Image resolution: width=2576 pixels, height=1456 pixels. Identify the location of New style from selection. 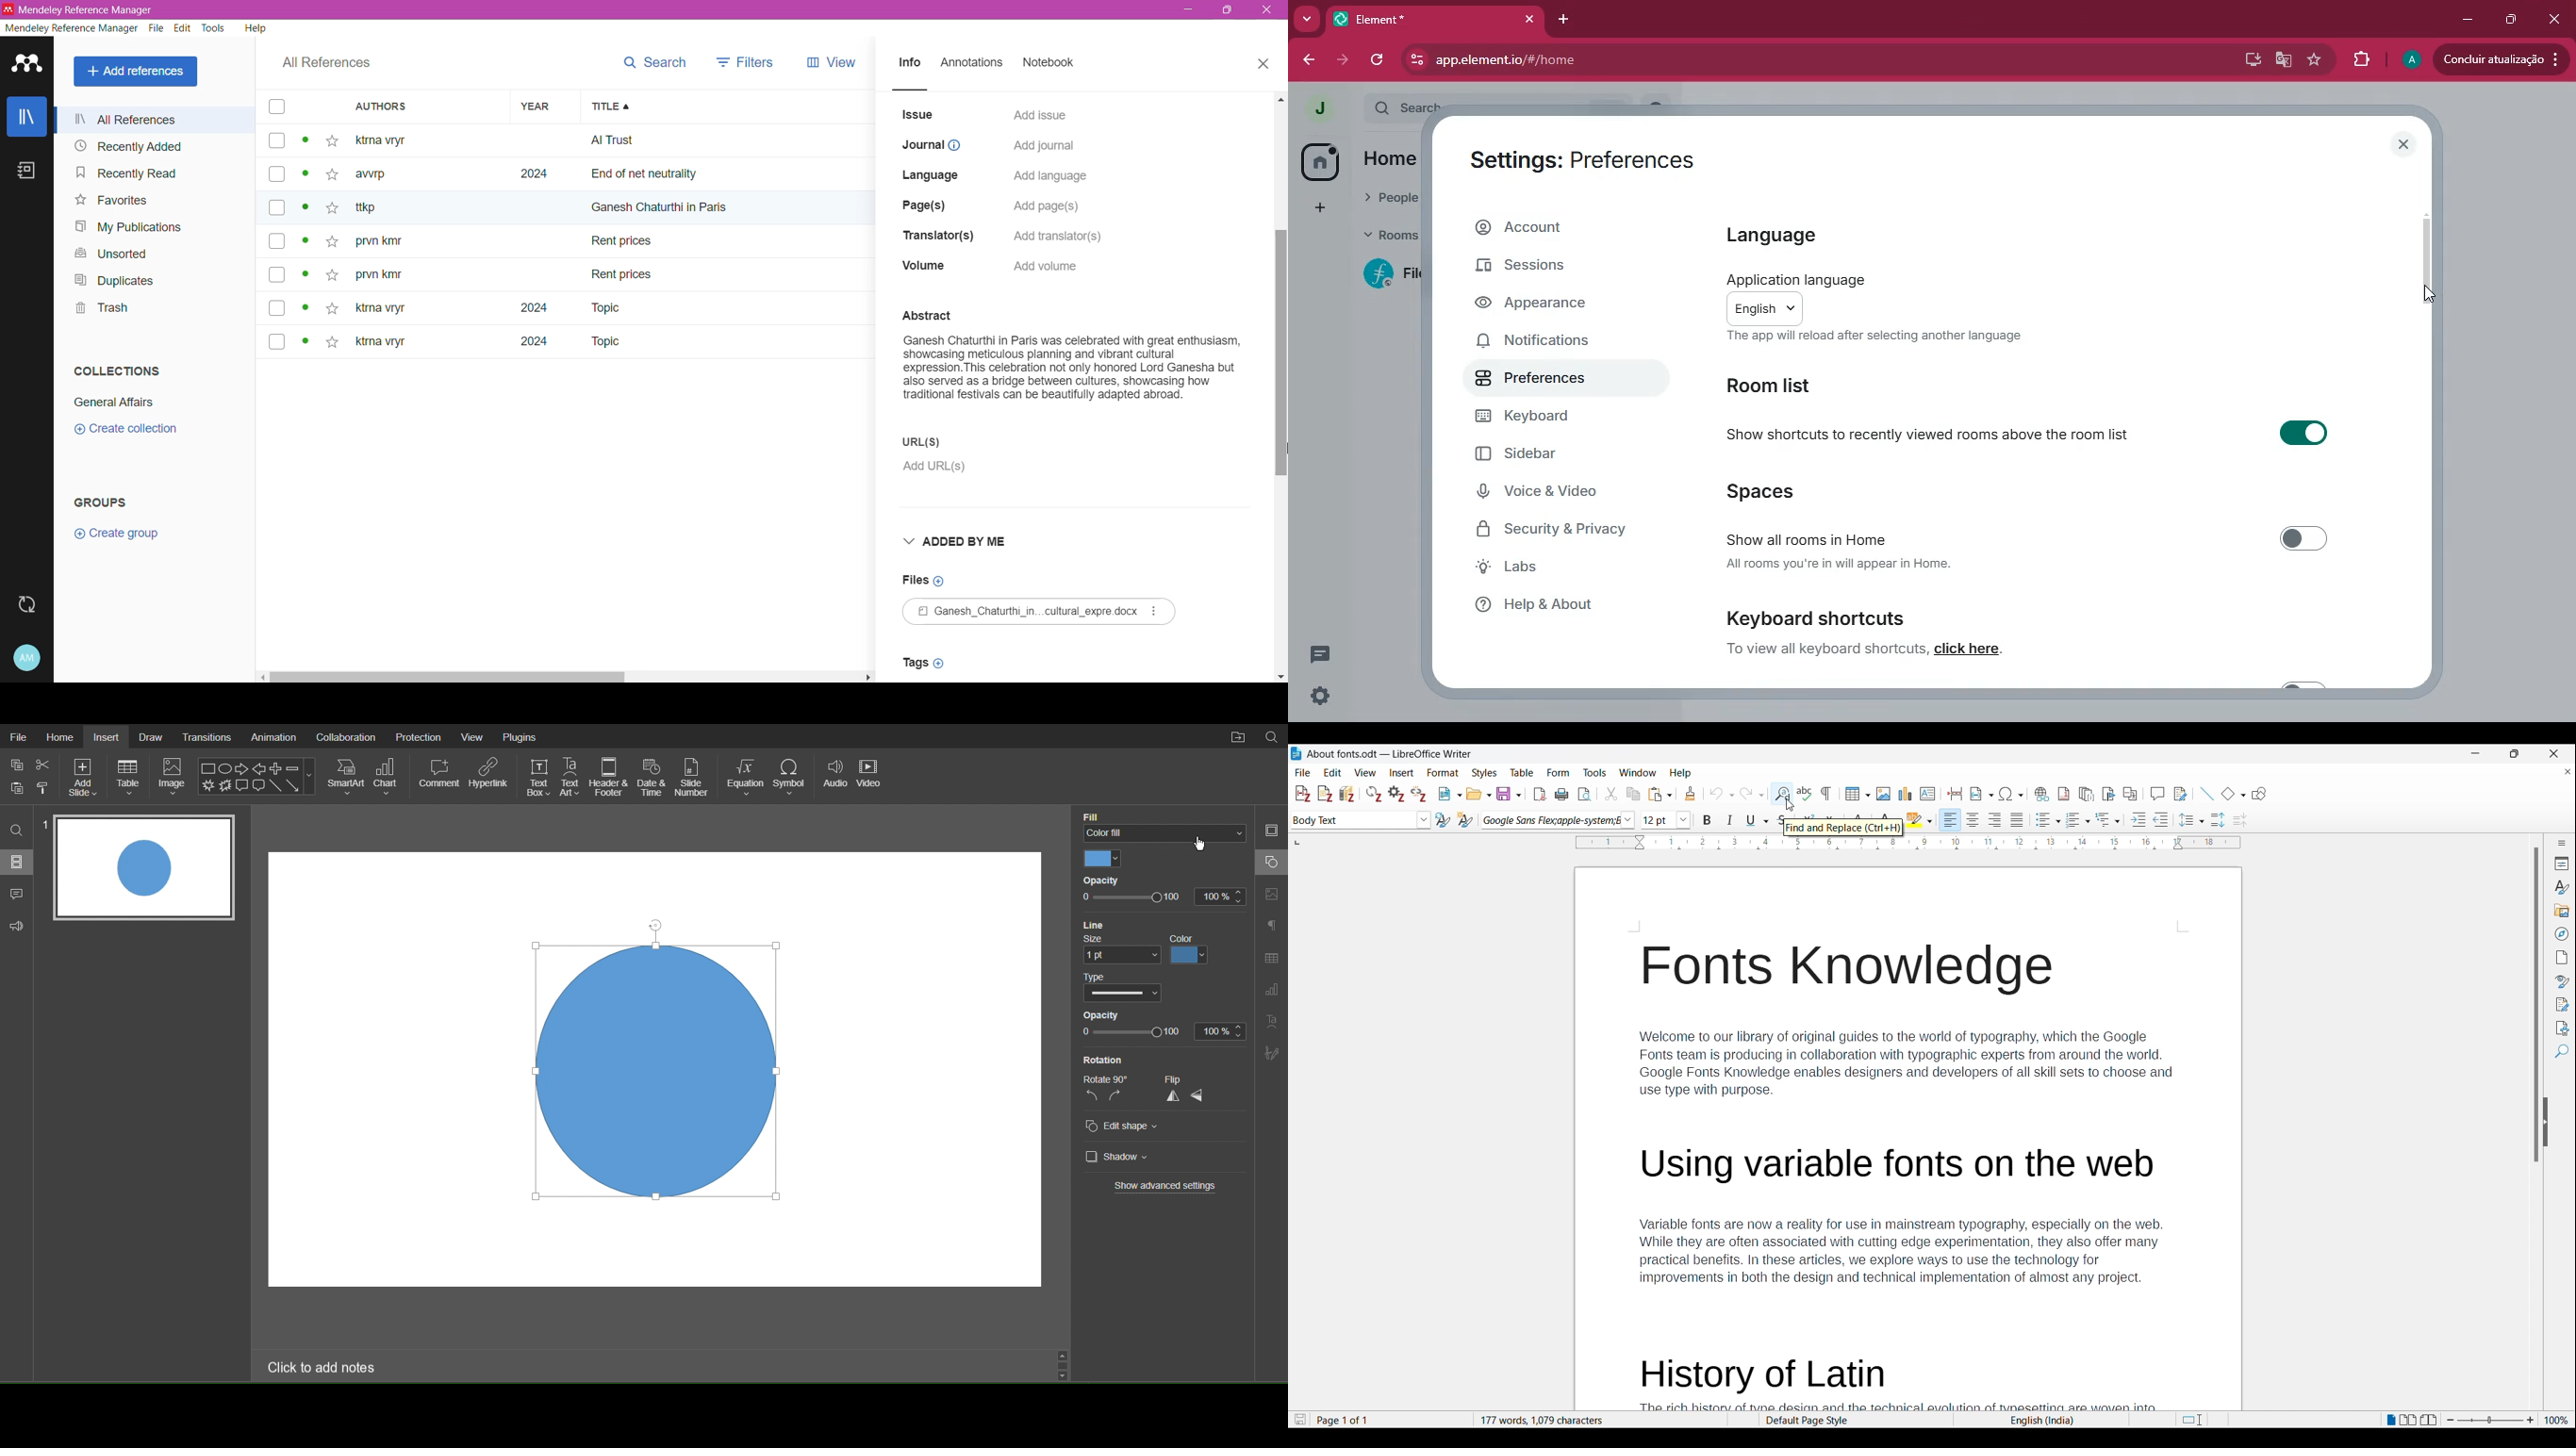
(1466, 820).